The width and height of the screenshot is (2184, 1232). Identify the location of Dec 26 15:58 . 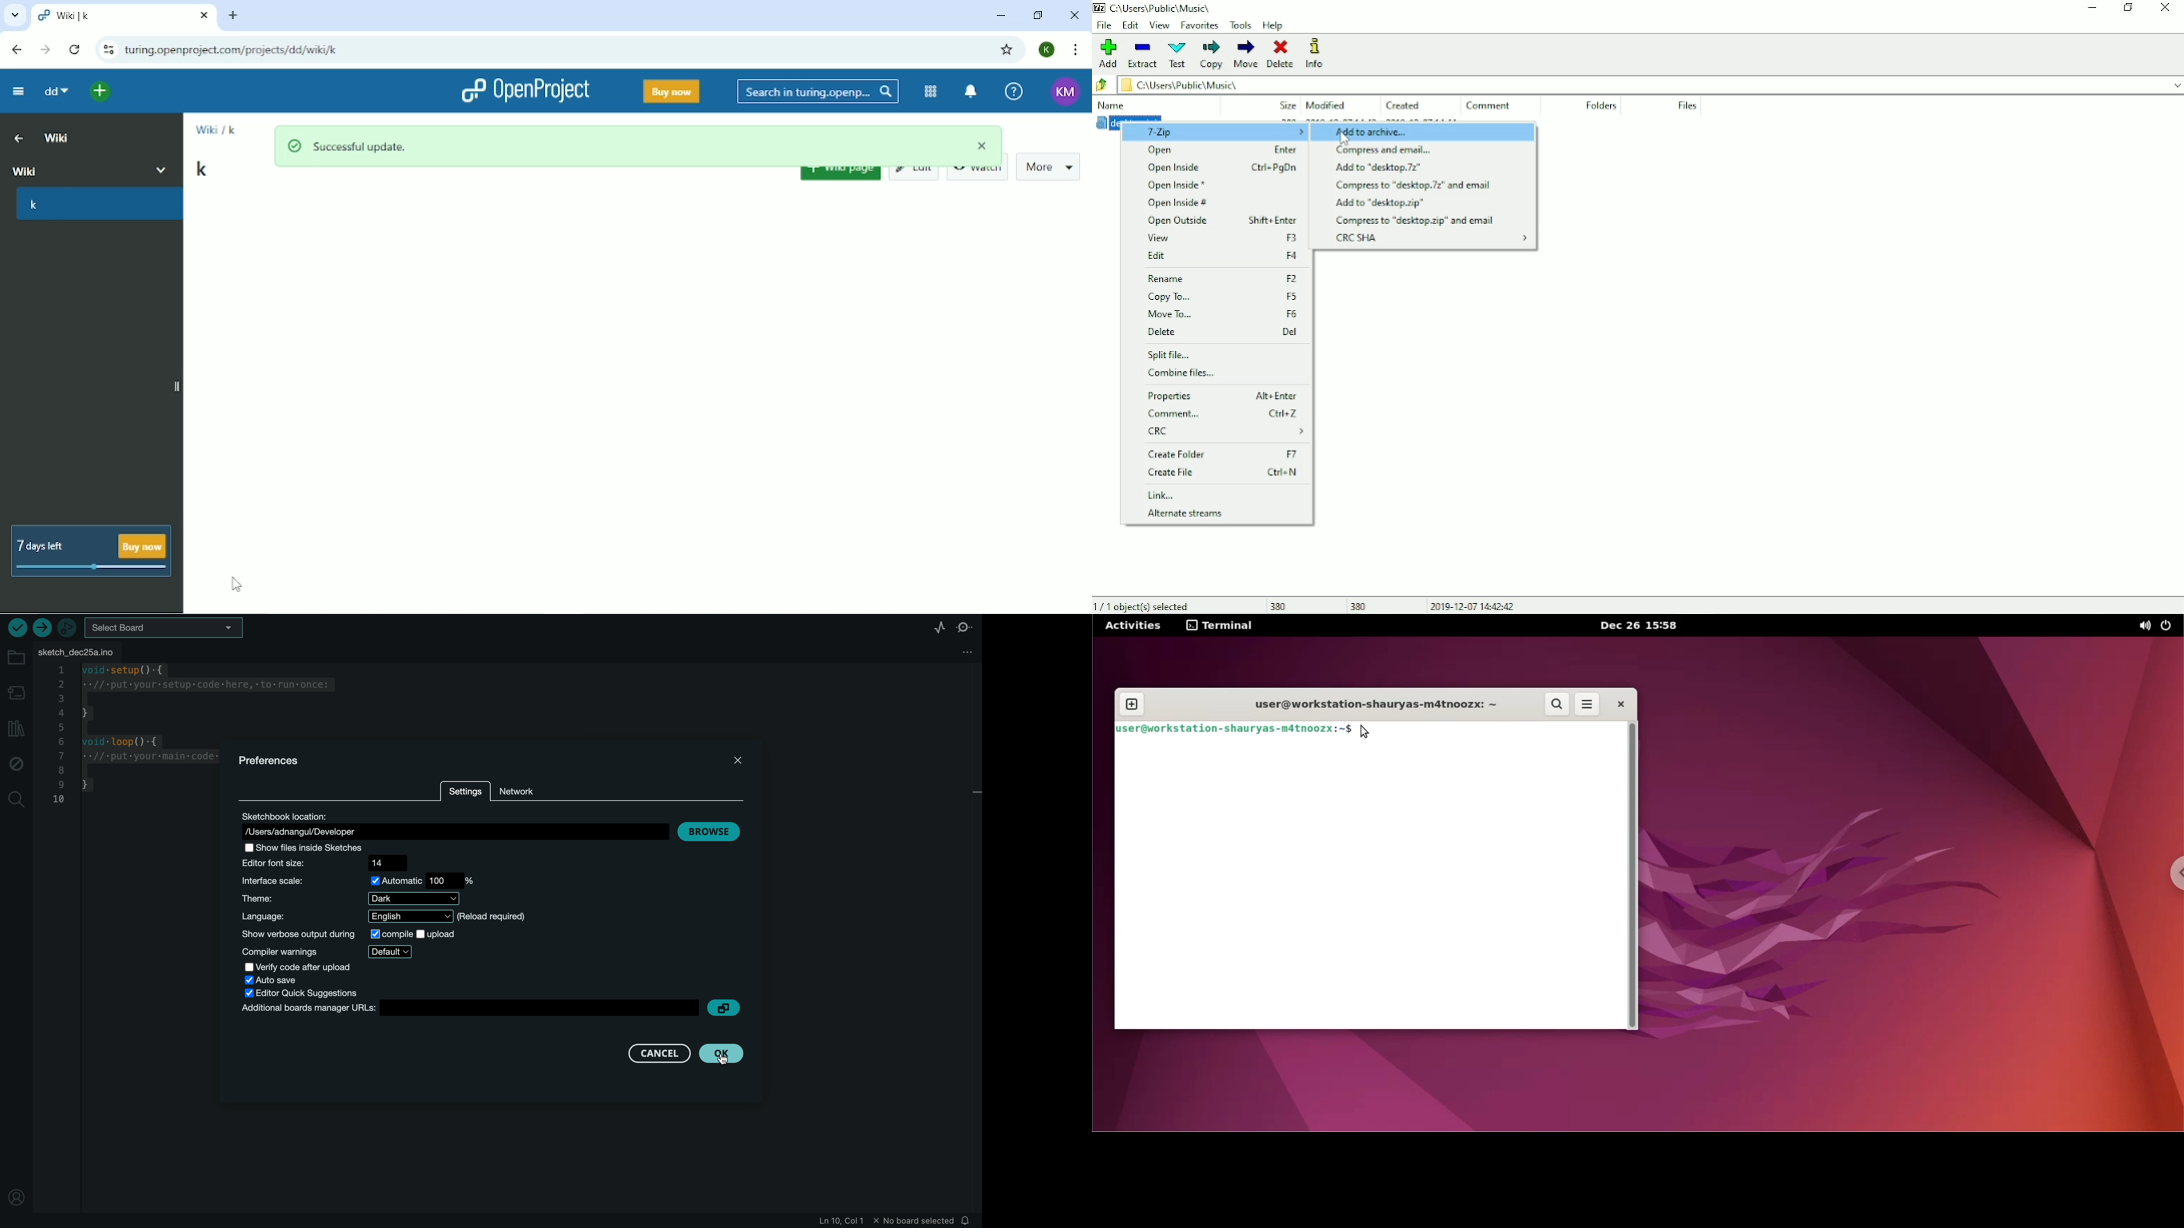
(1639, 625).